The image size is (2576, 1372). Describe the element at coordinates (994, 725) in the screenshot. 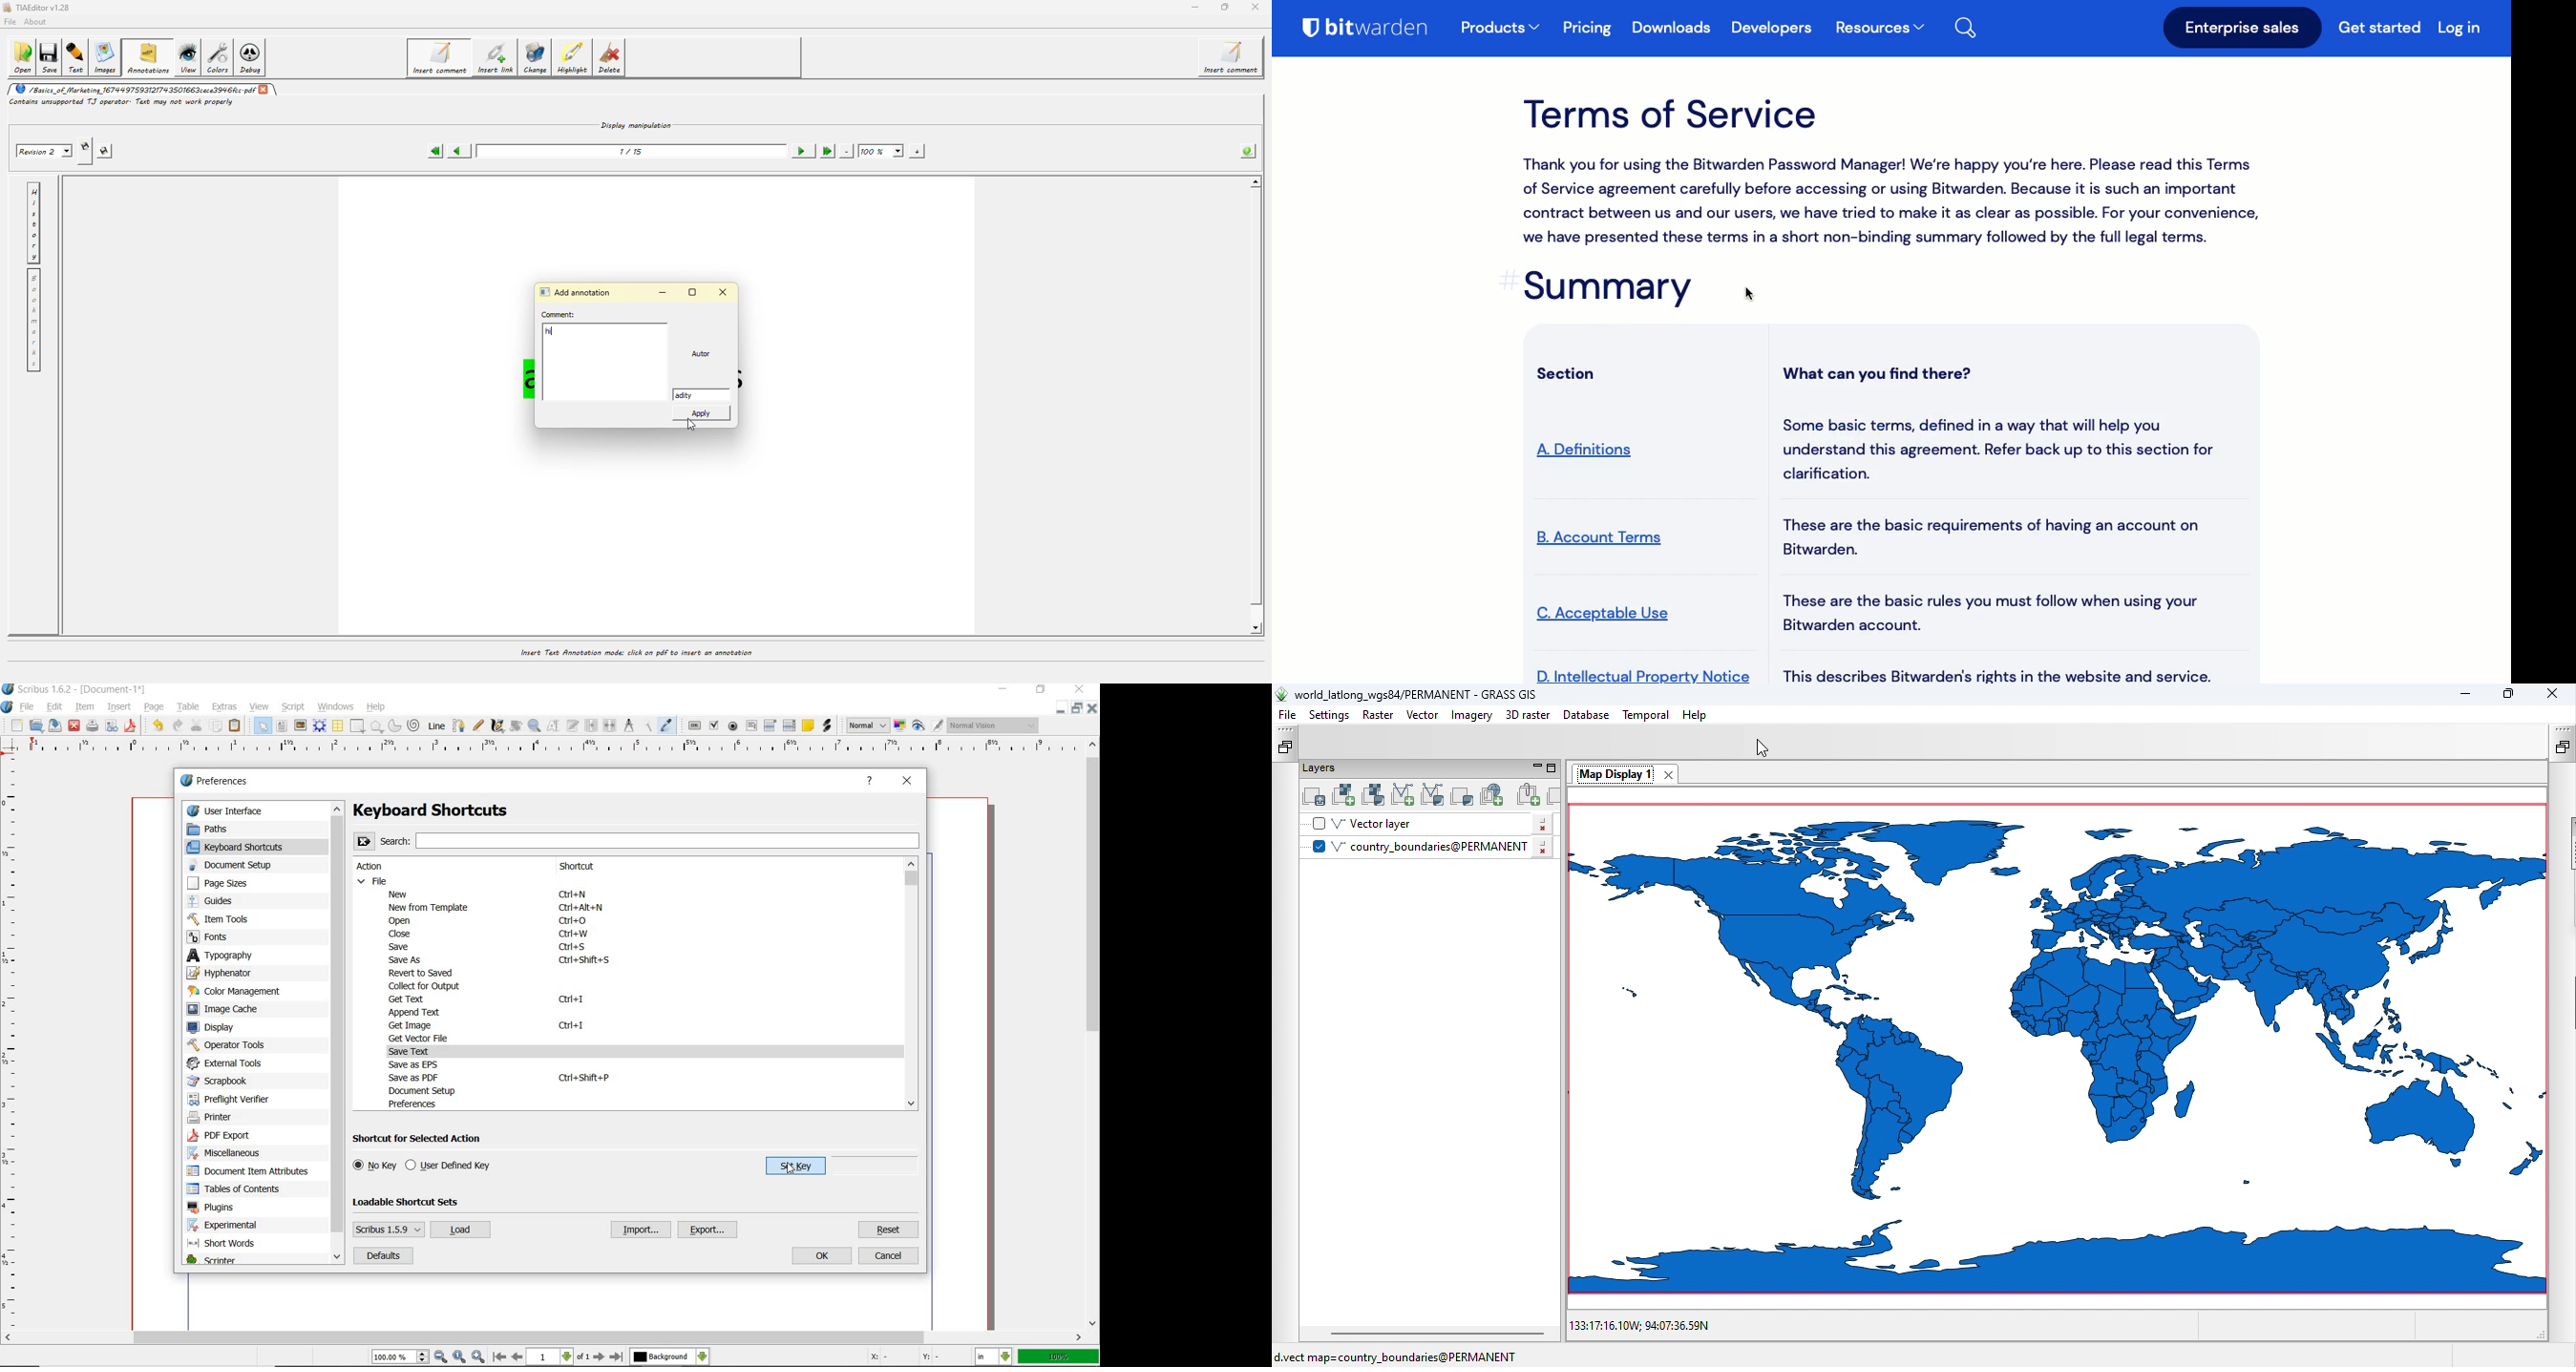

I see `visual appearance of the display` at that location.